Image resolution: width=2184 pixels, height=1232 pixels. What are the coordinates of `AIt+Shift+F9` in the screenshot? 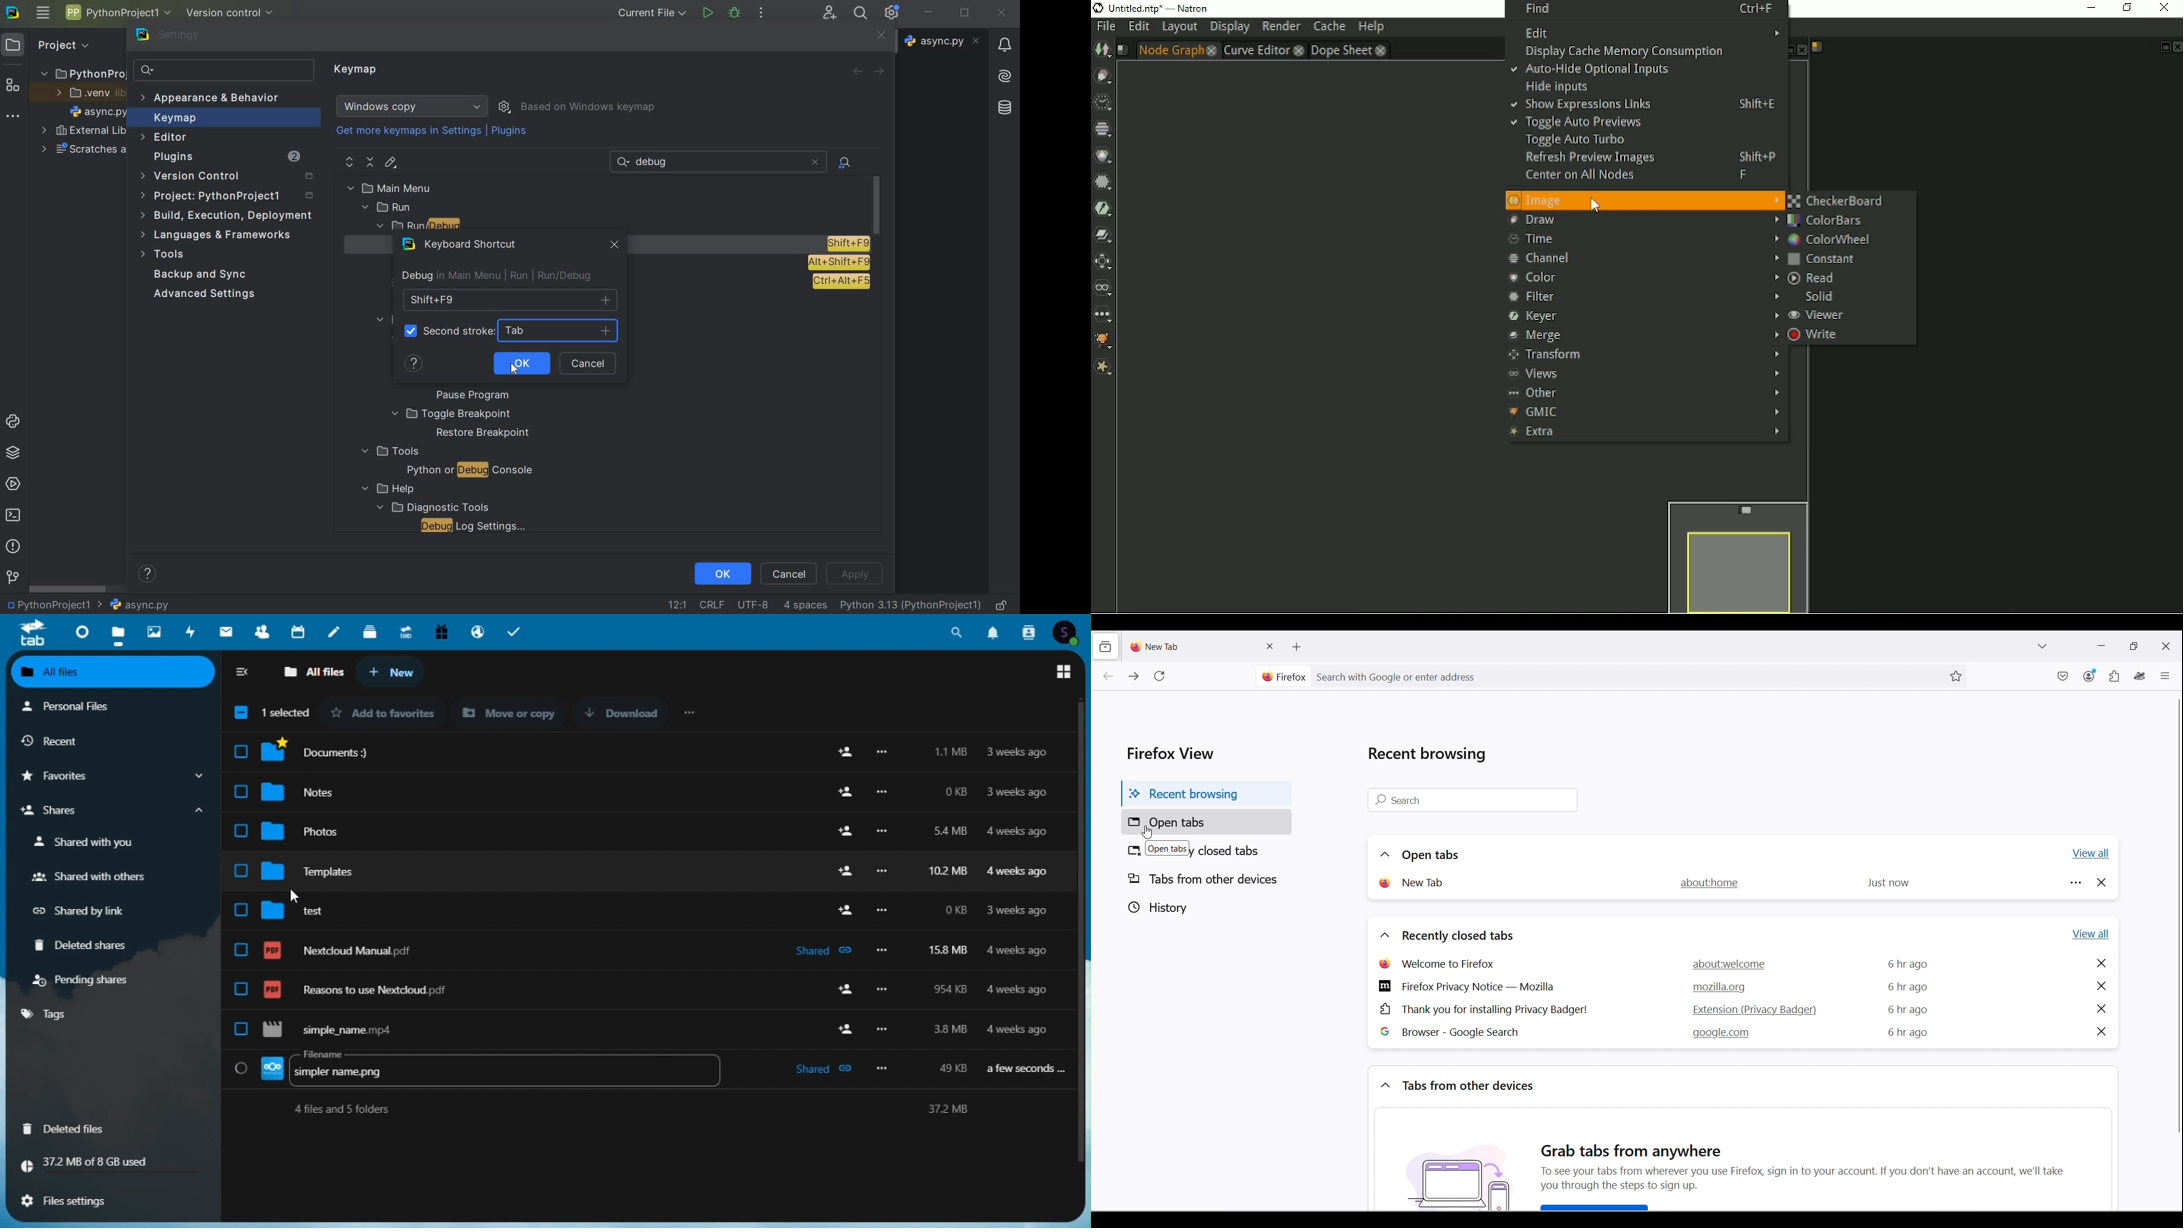 It's located at (839, 263).